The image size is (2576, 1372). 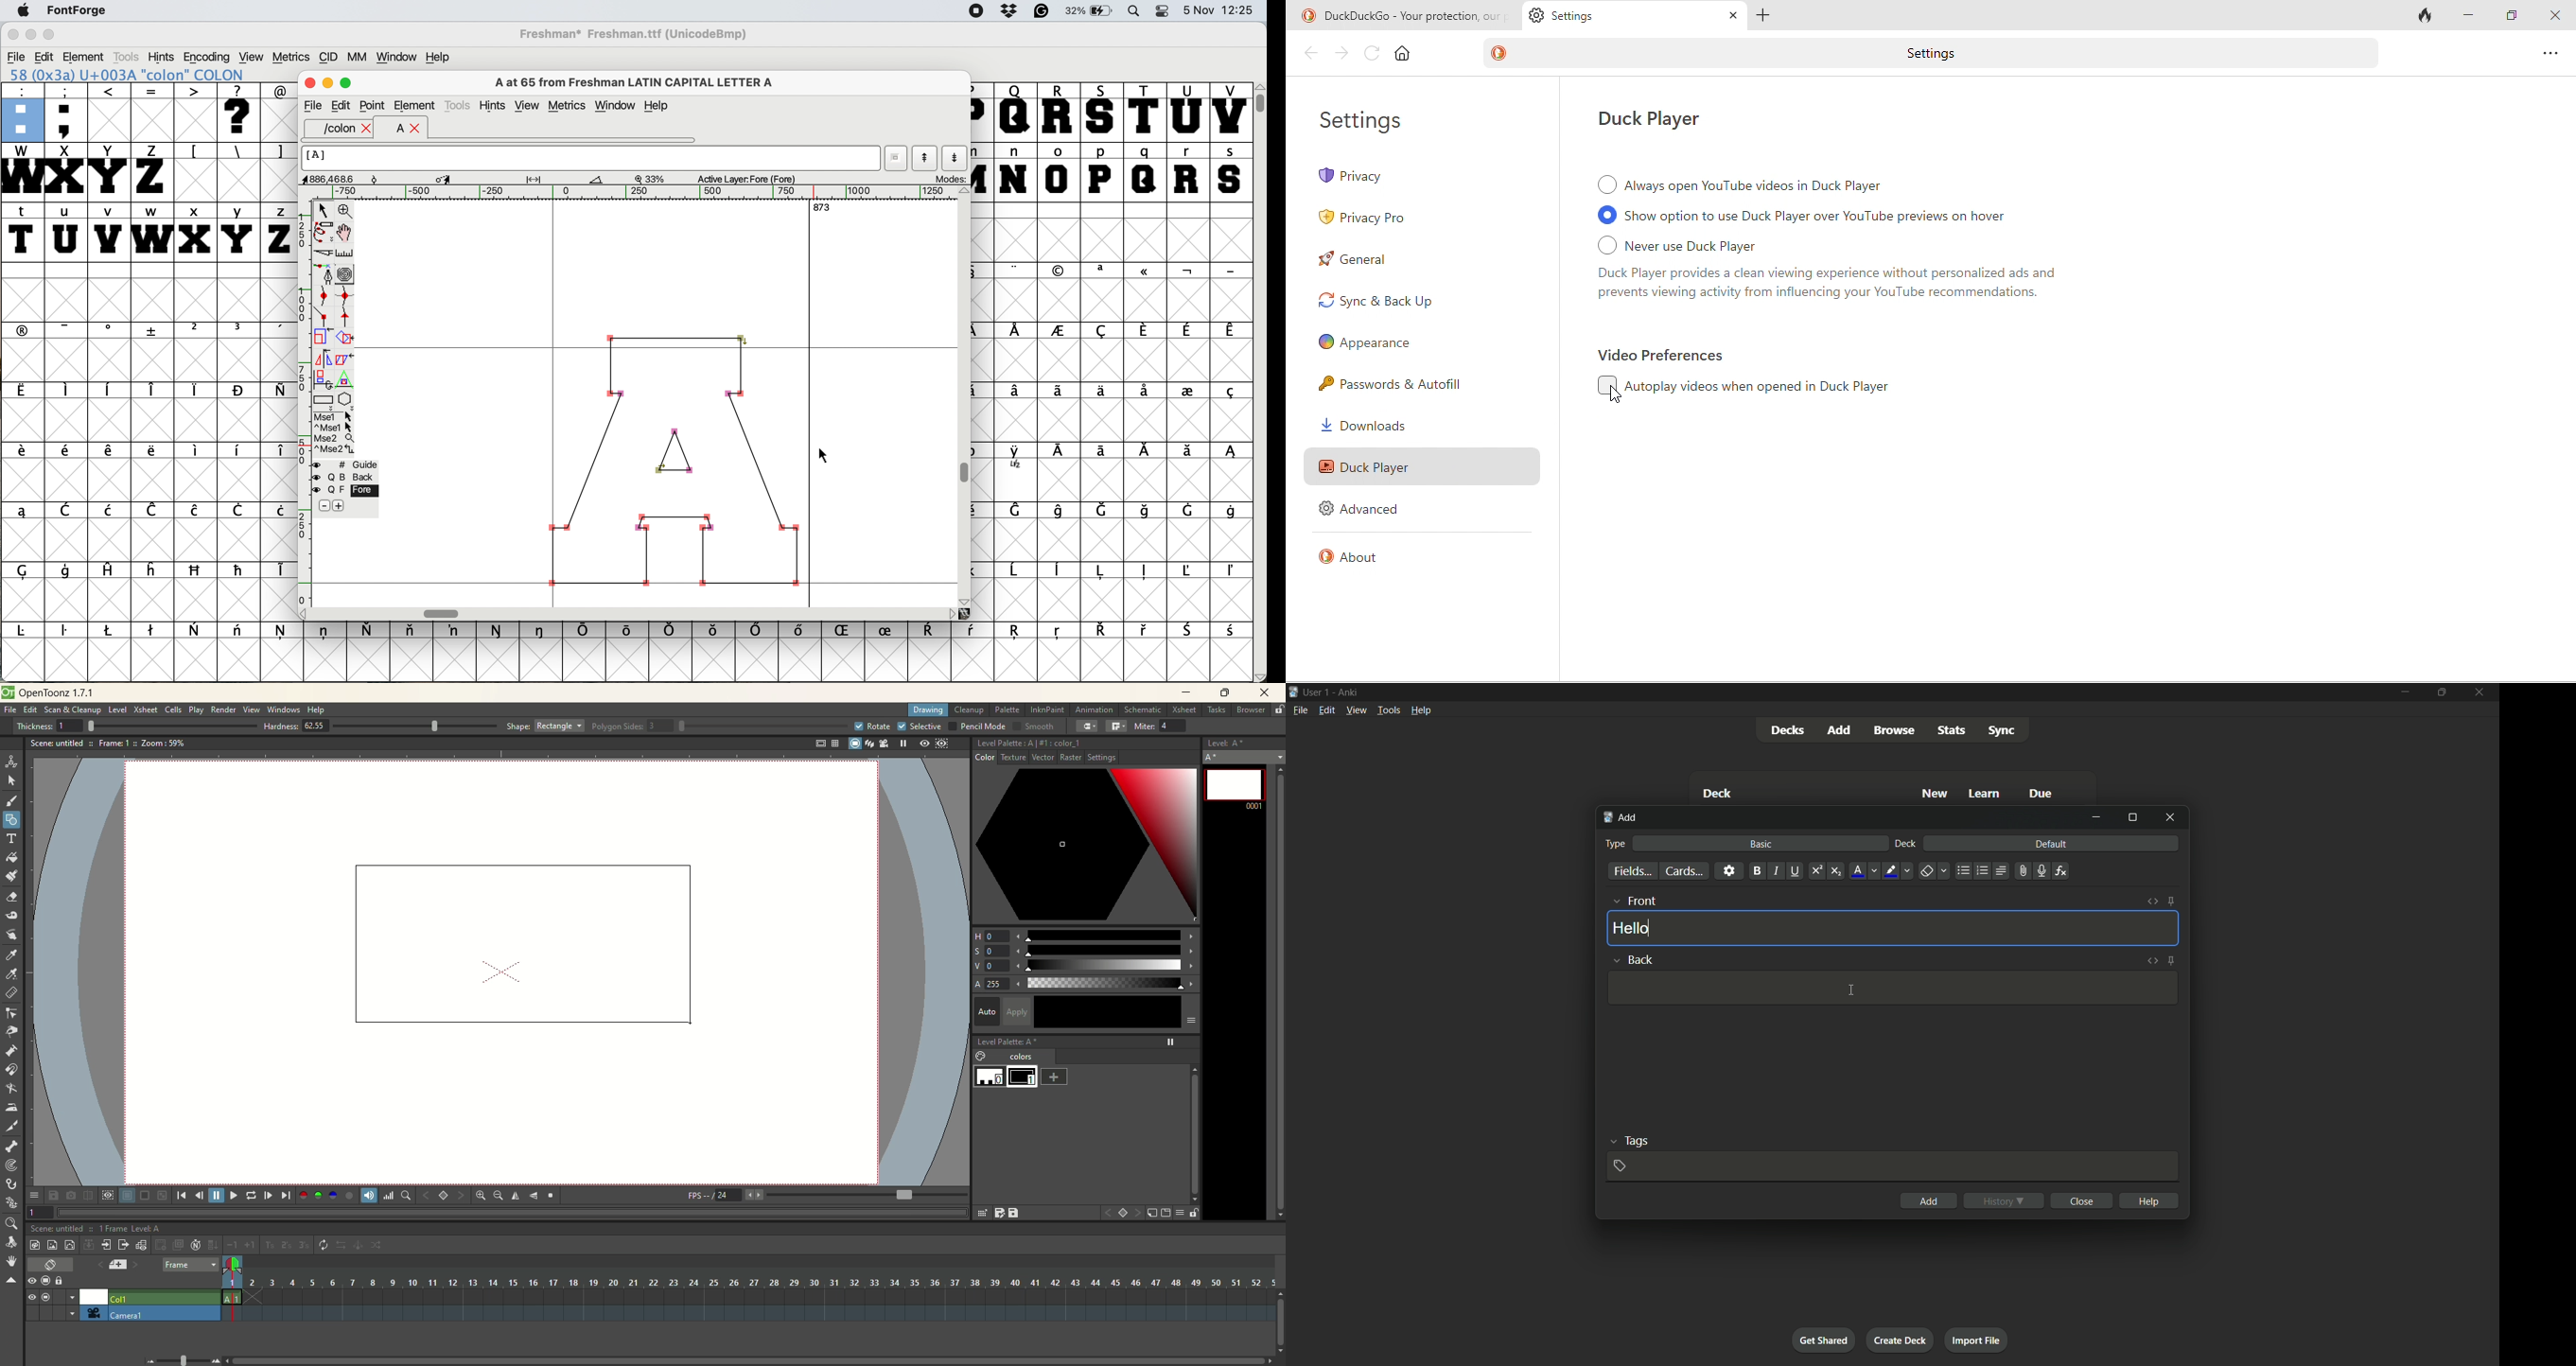 I want to click on close, so click(x=2084, y=1200).